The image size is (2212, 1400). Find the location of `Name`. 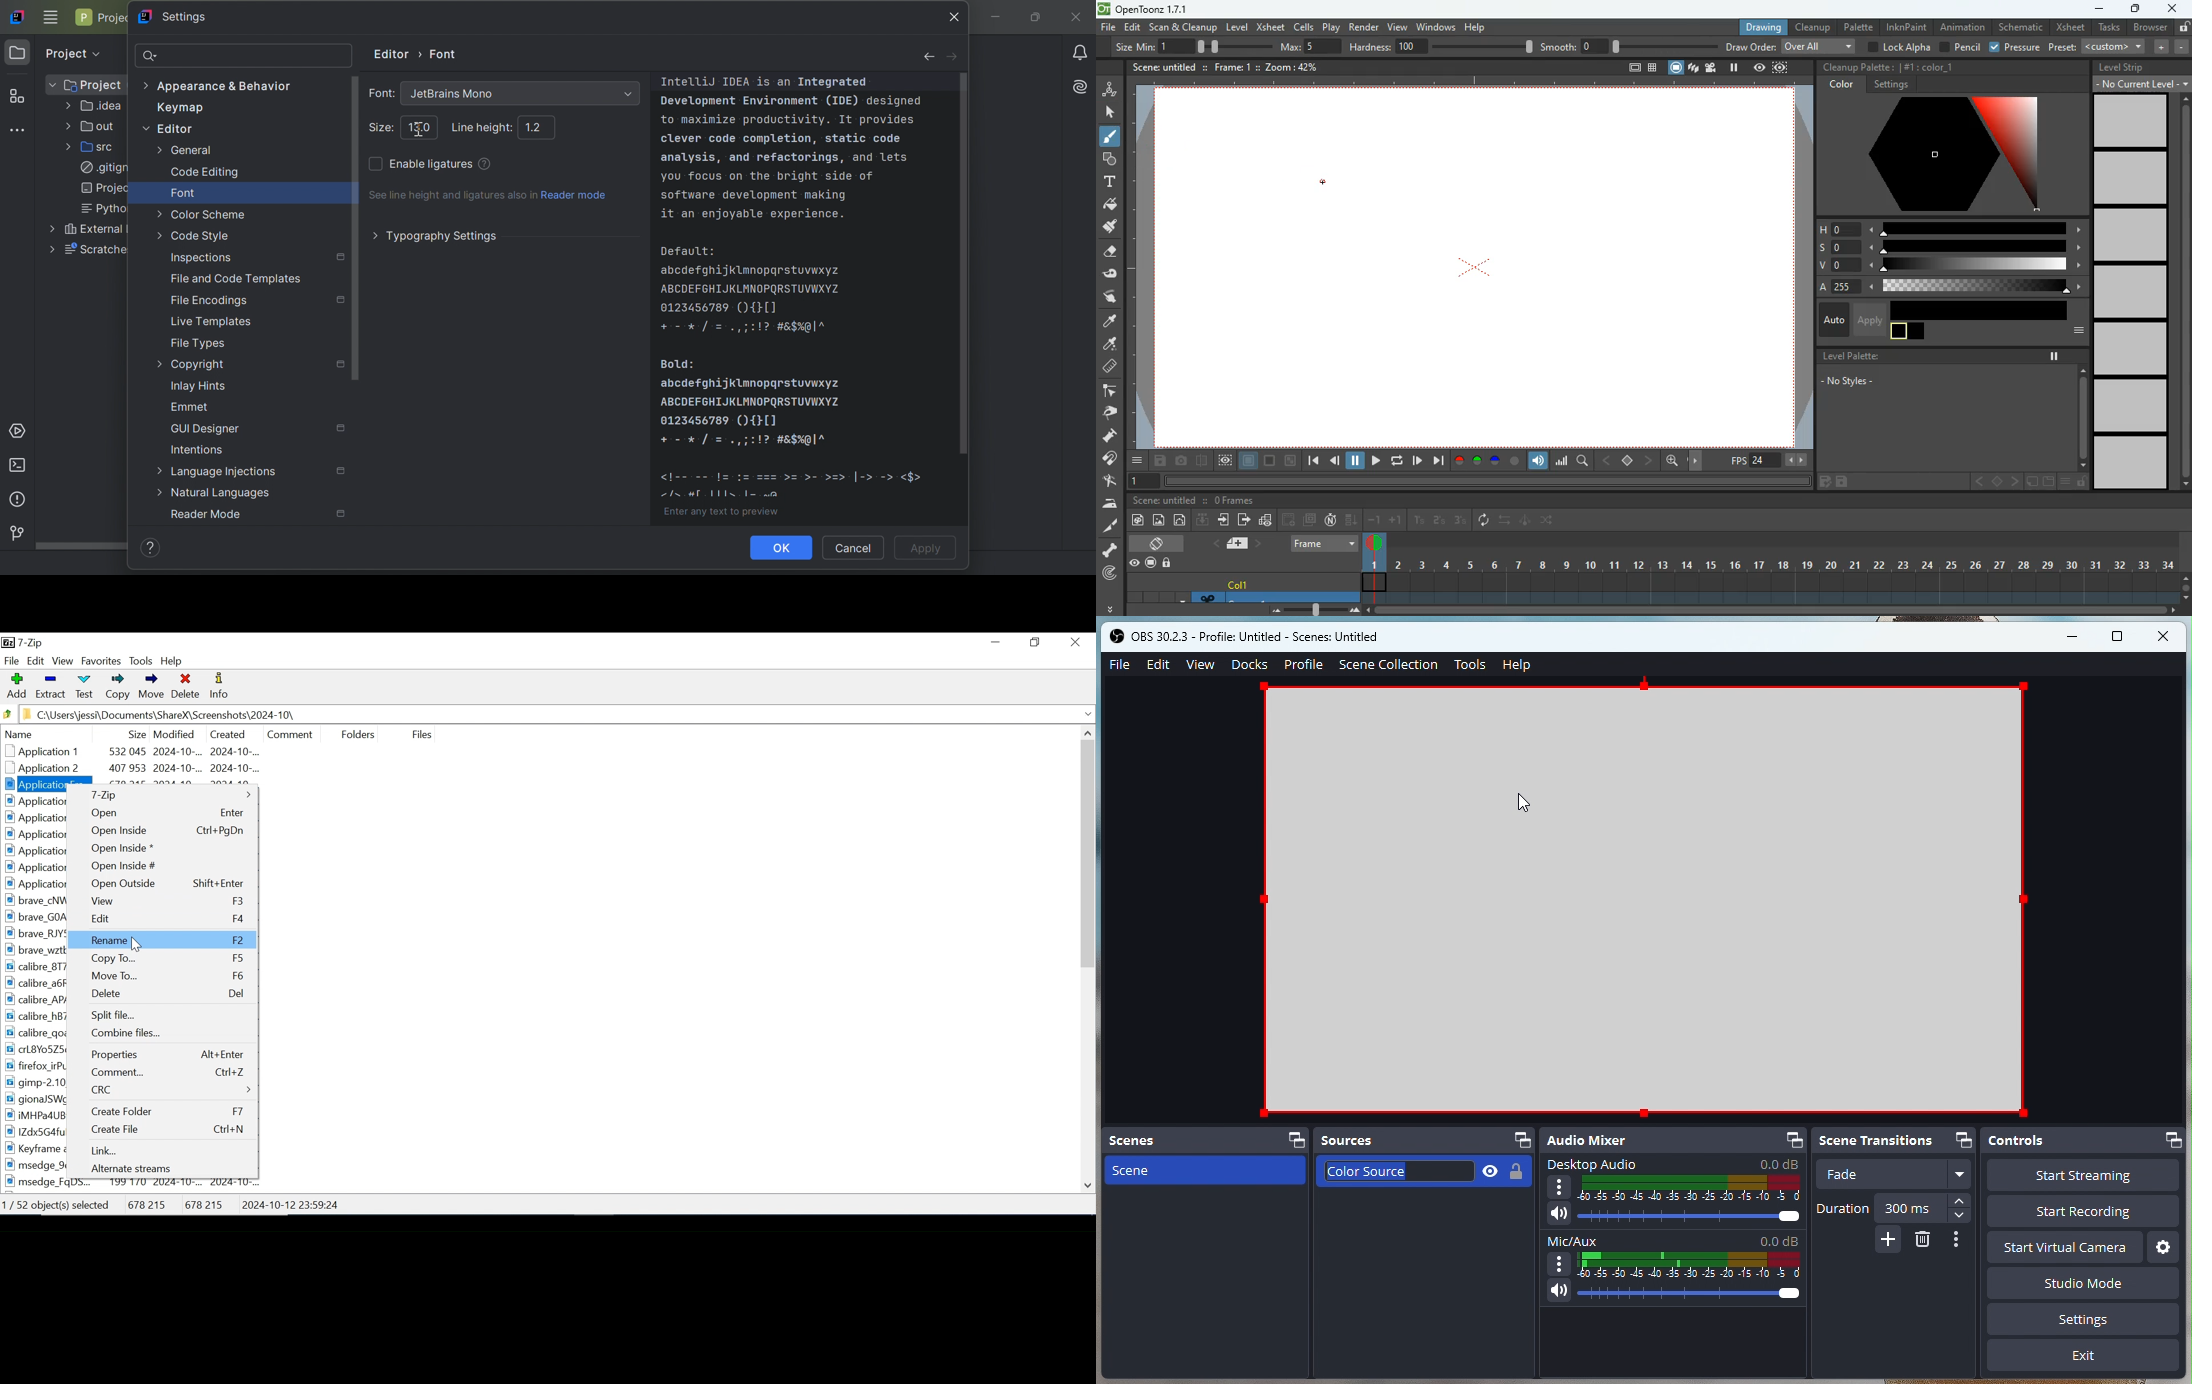

Name is located at coordinates (58, 735).